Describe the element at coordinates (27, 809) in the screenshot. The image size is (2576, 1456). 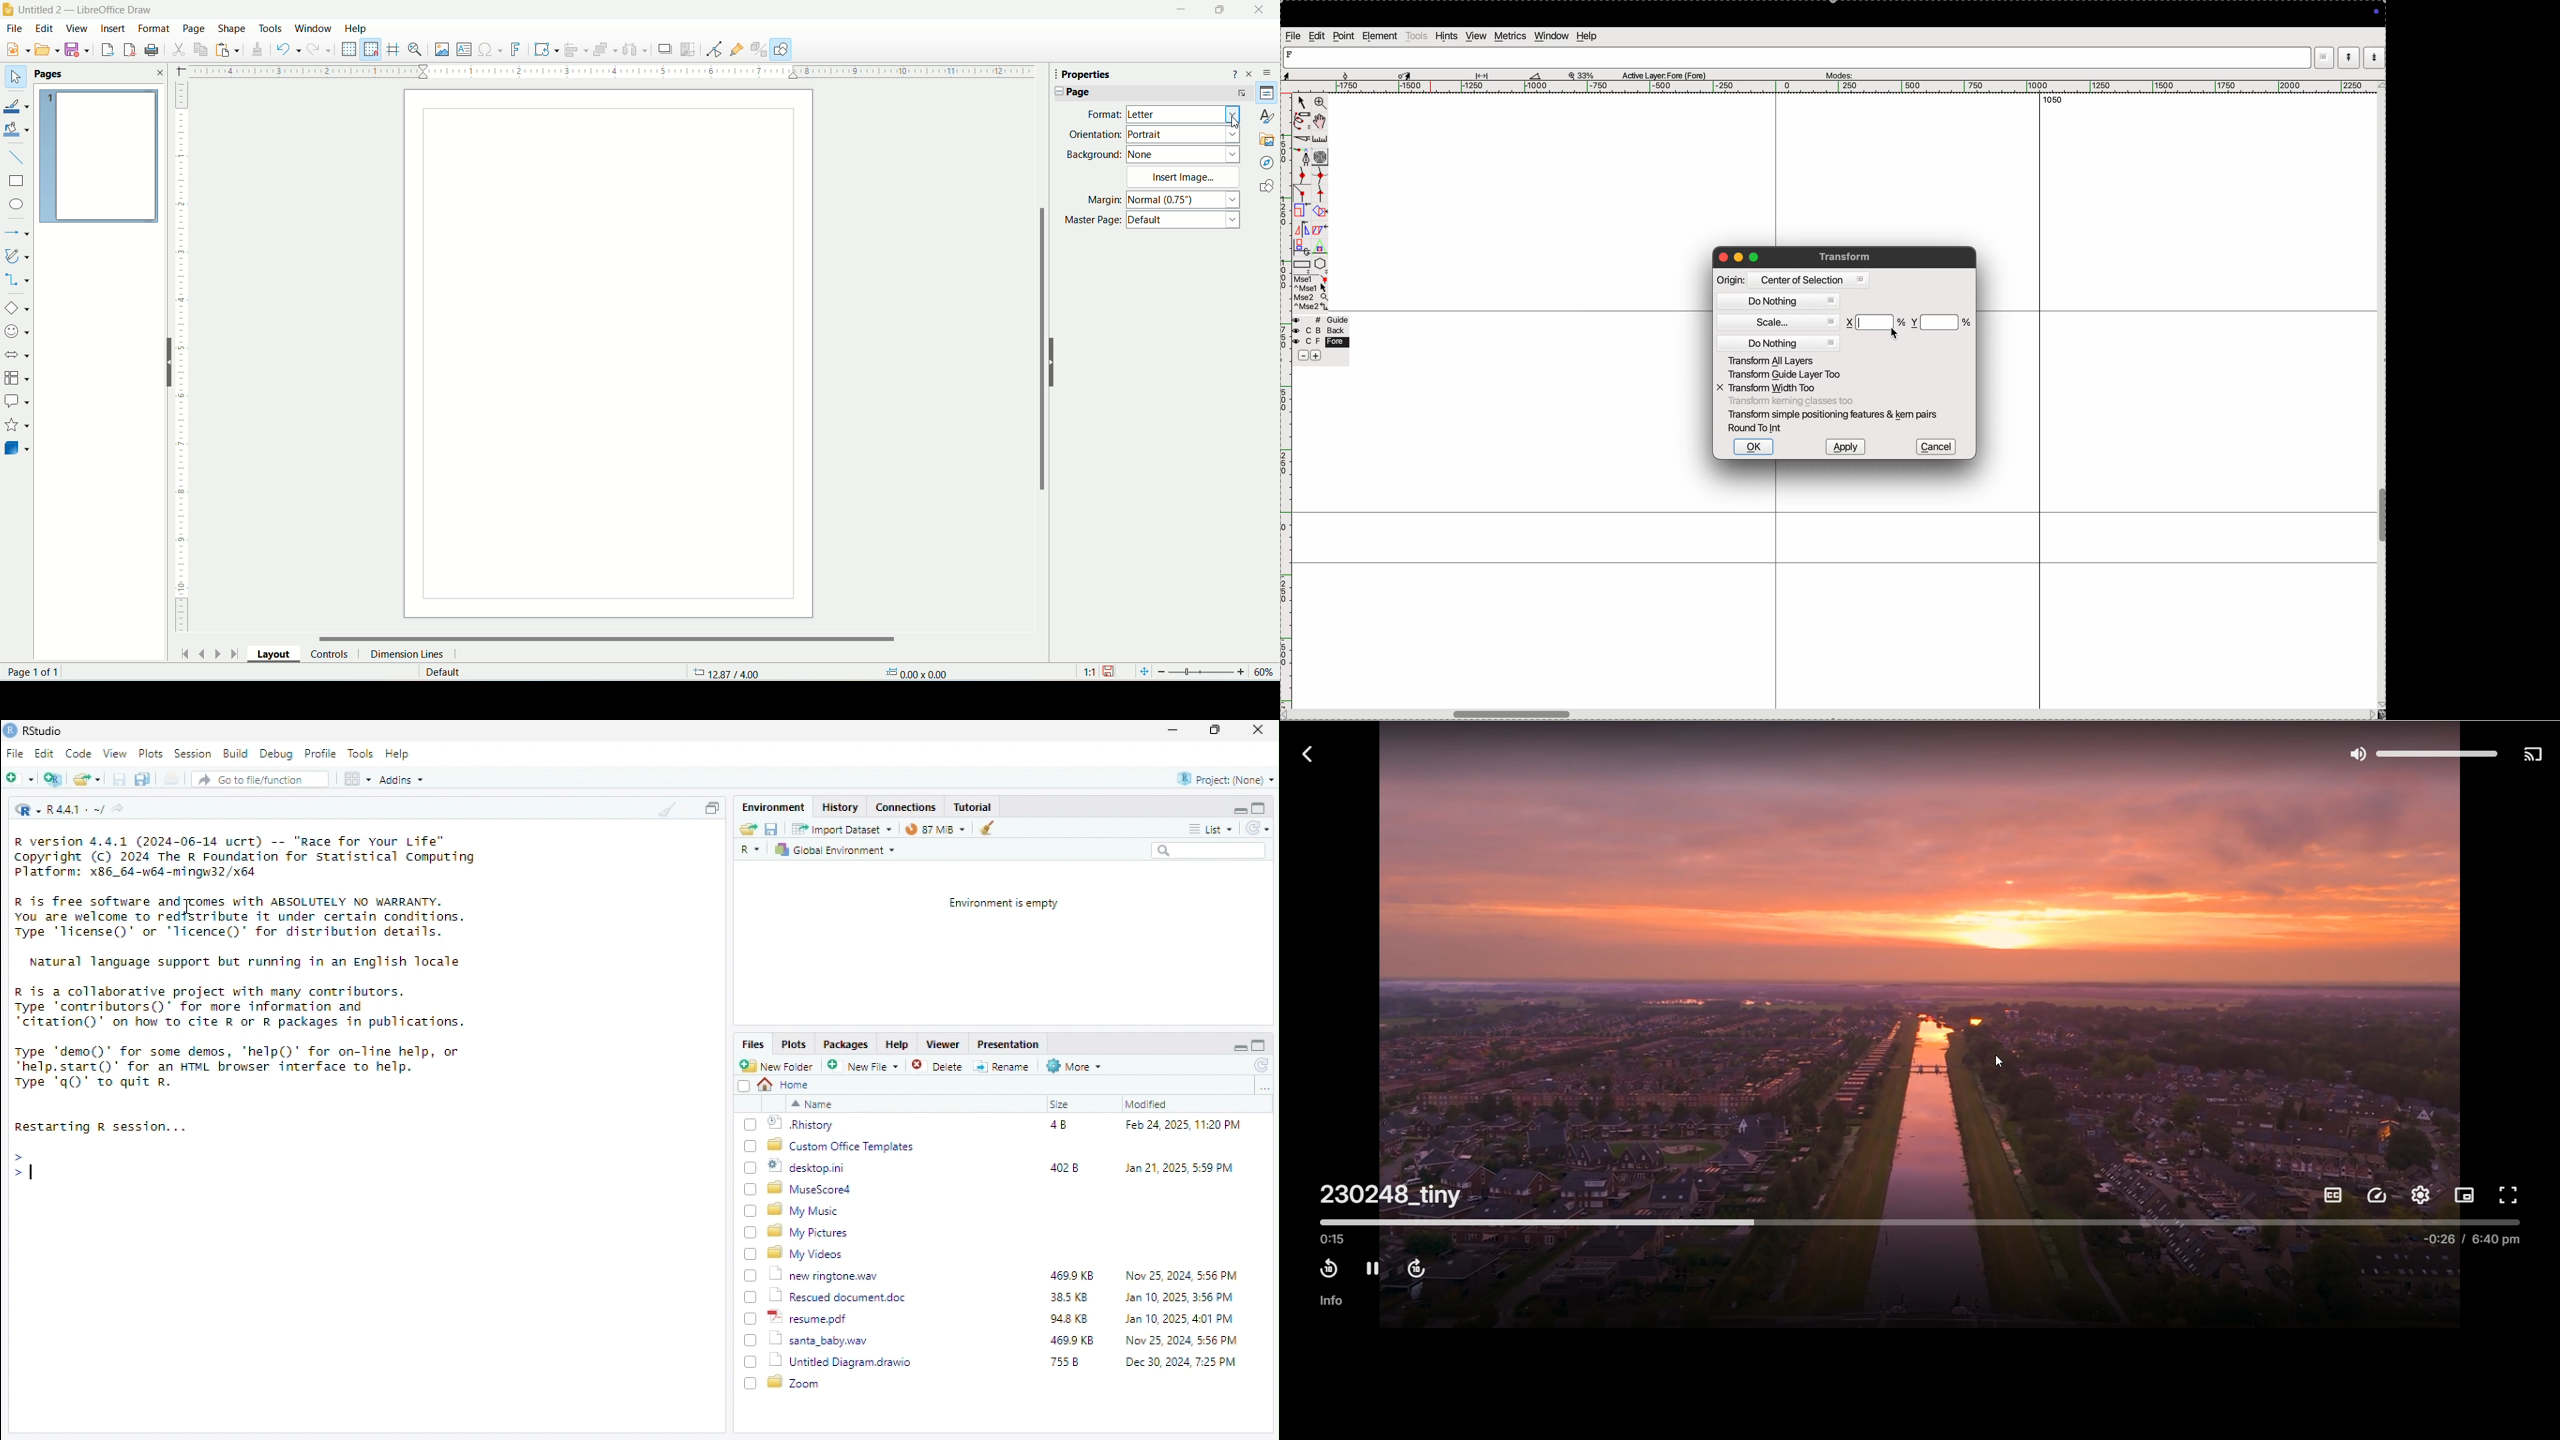
I see `R` at that location.